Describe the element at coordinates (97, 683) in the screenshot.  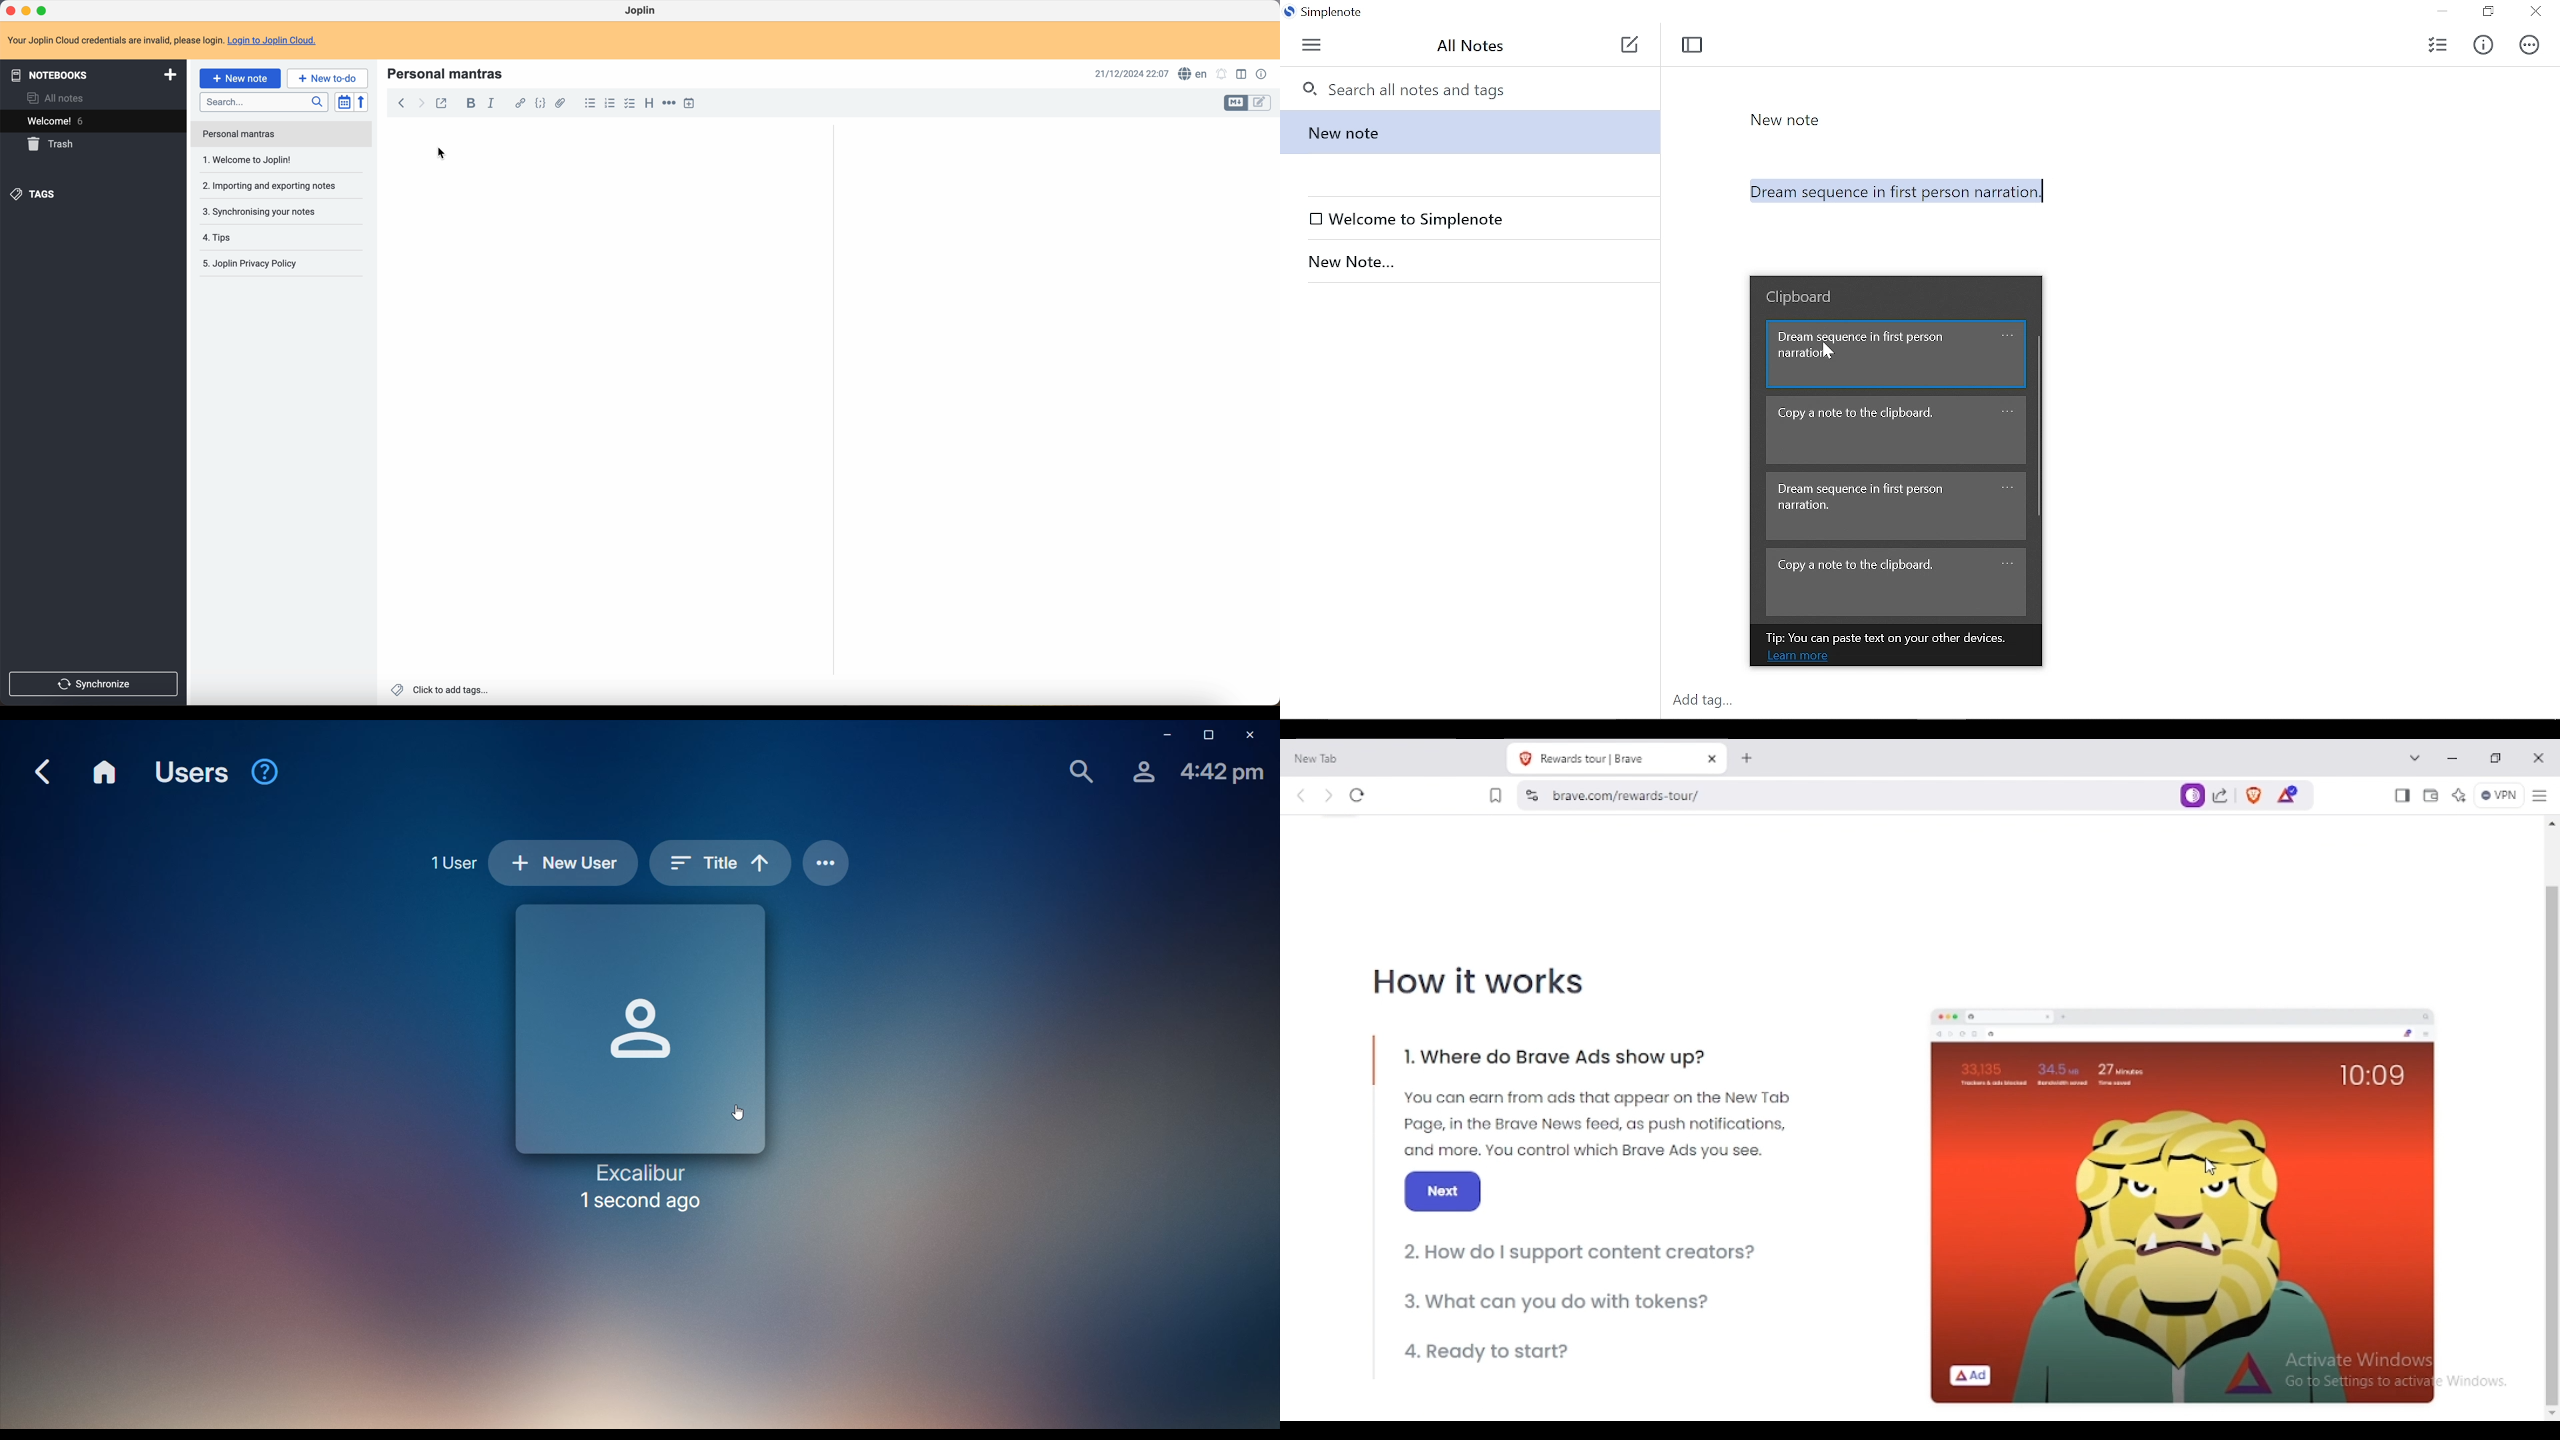
I see `synchronise` at that location.